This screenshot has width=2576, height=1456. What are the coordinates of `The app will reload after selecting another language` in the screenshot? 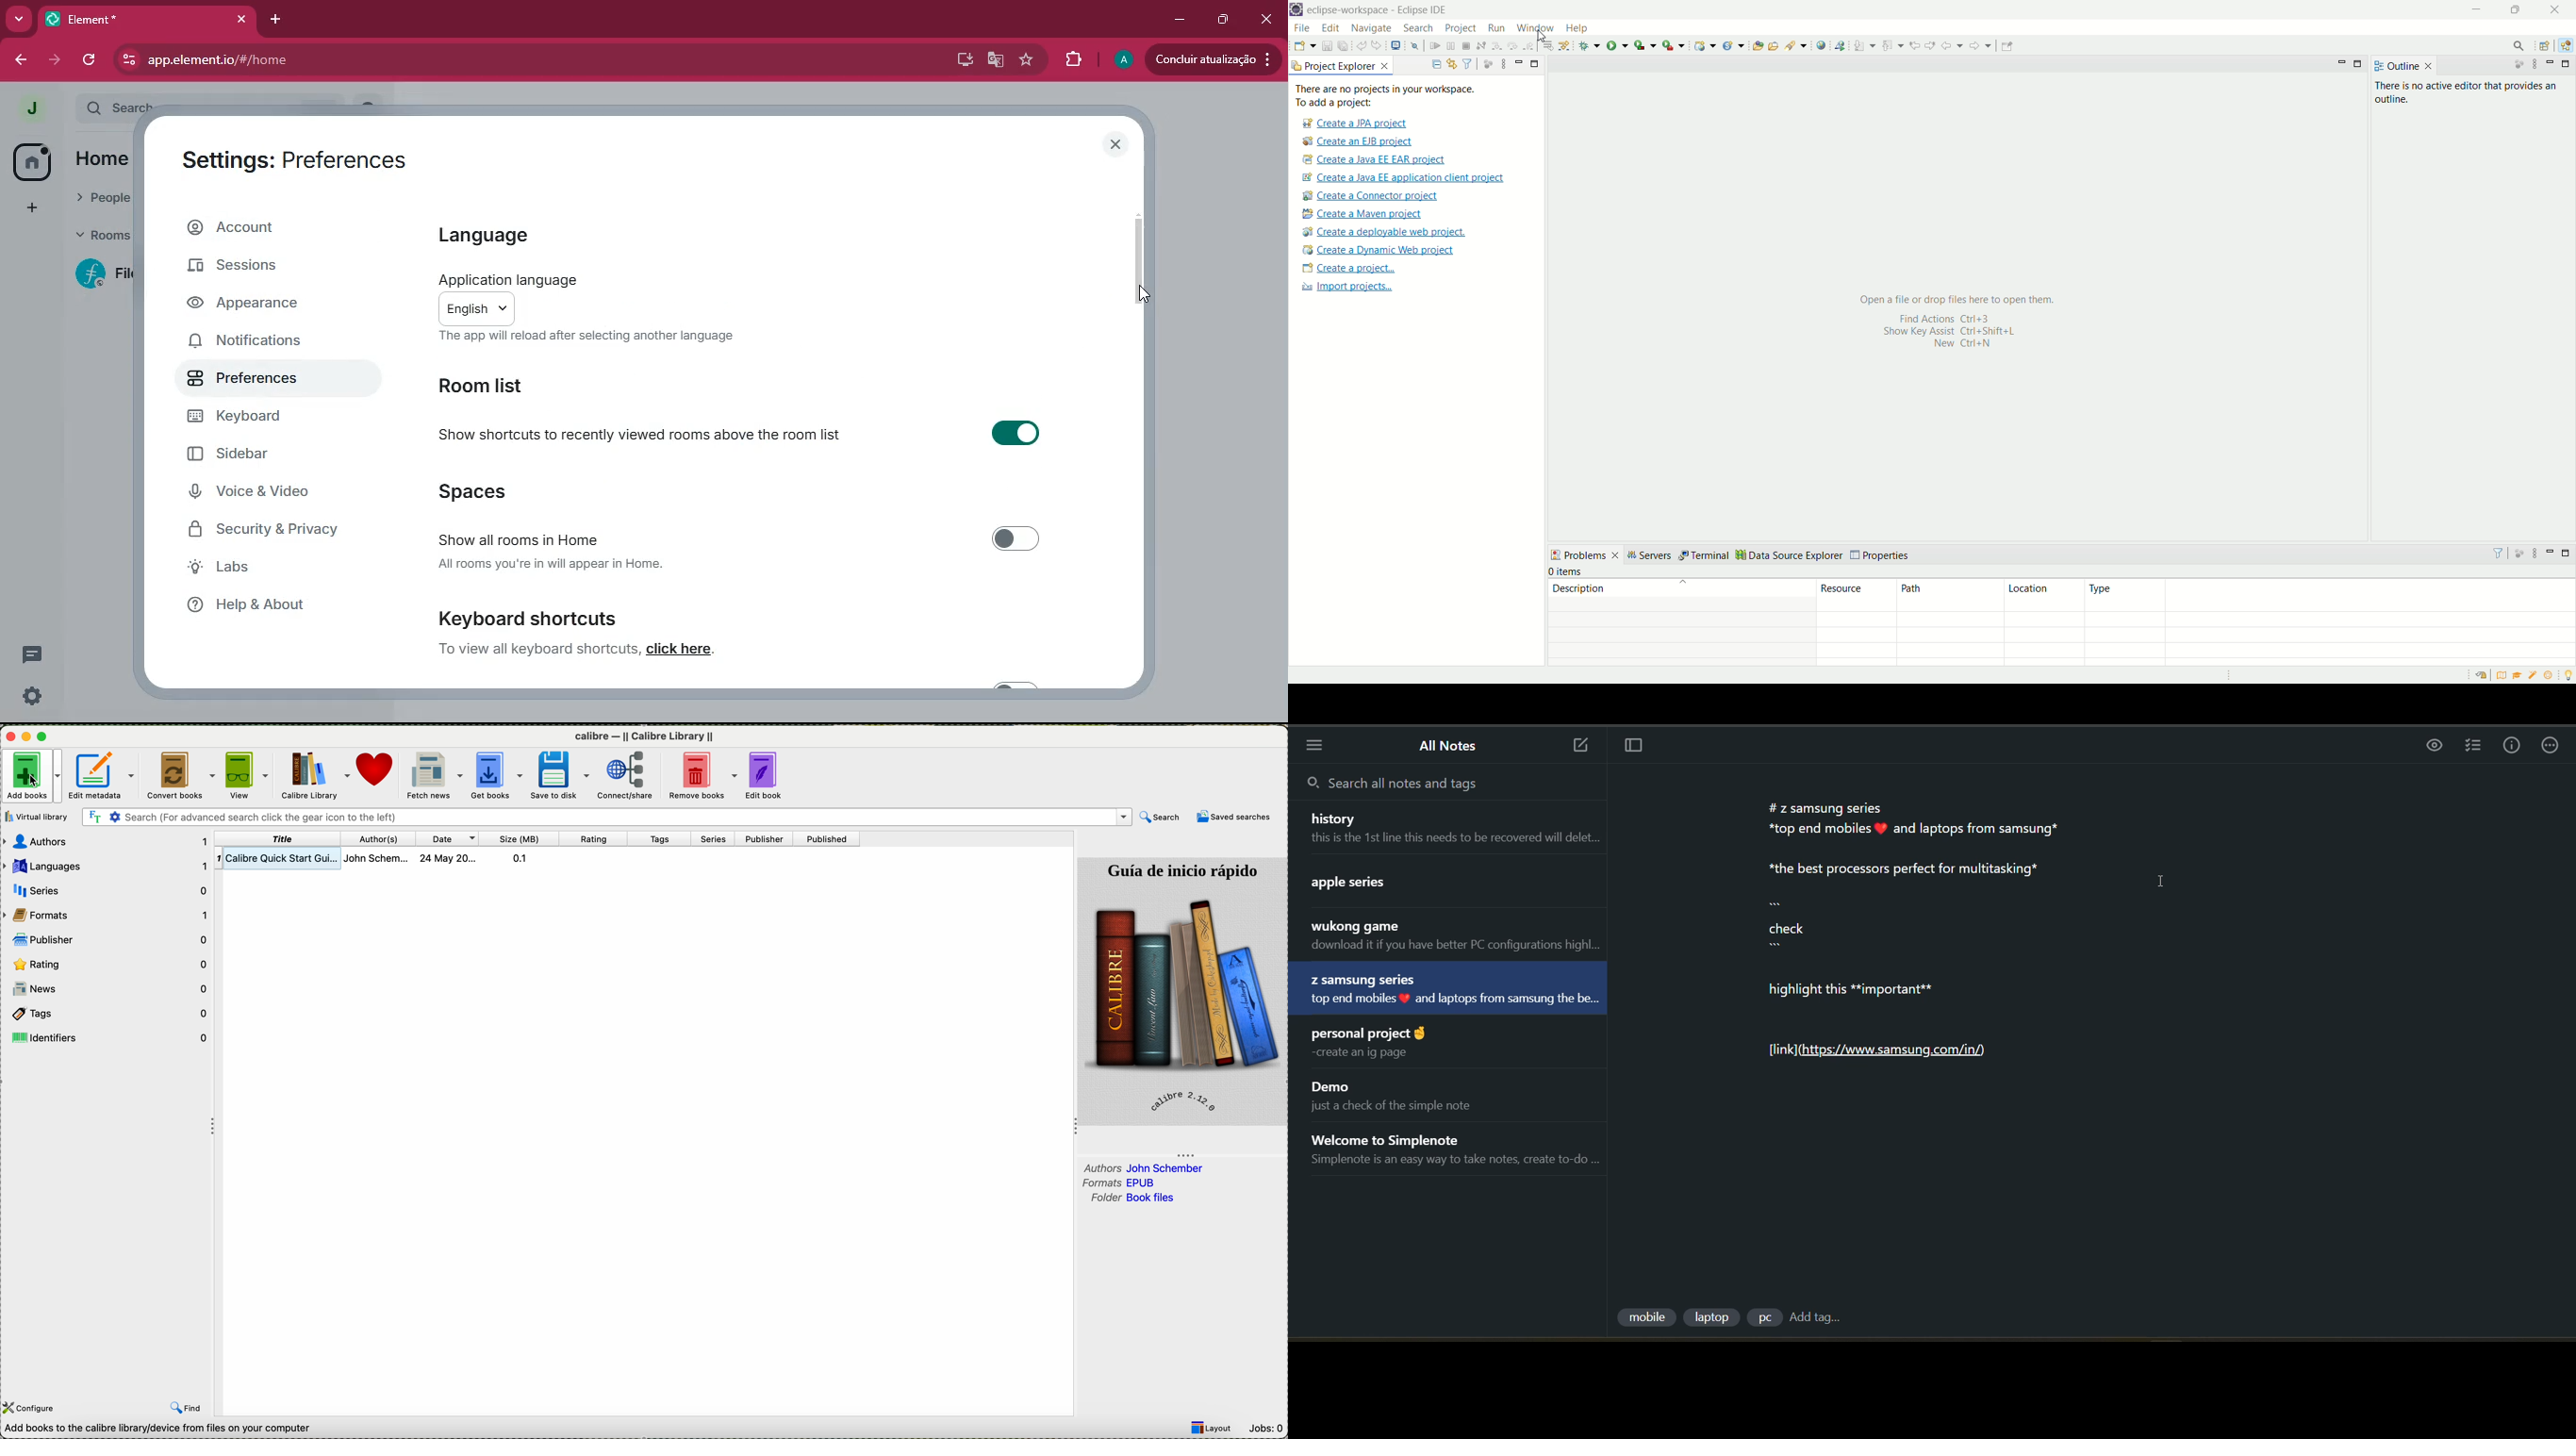 It's located at (583, 339).